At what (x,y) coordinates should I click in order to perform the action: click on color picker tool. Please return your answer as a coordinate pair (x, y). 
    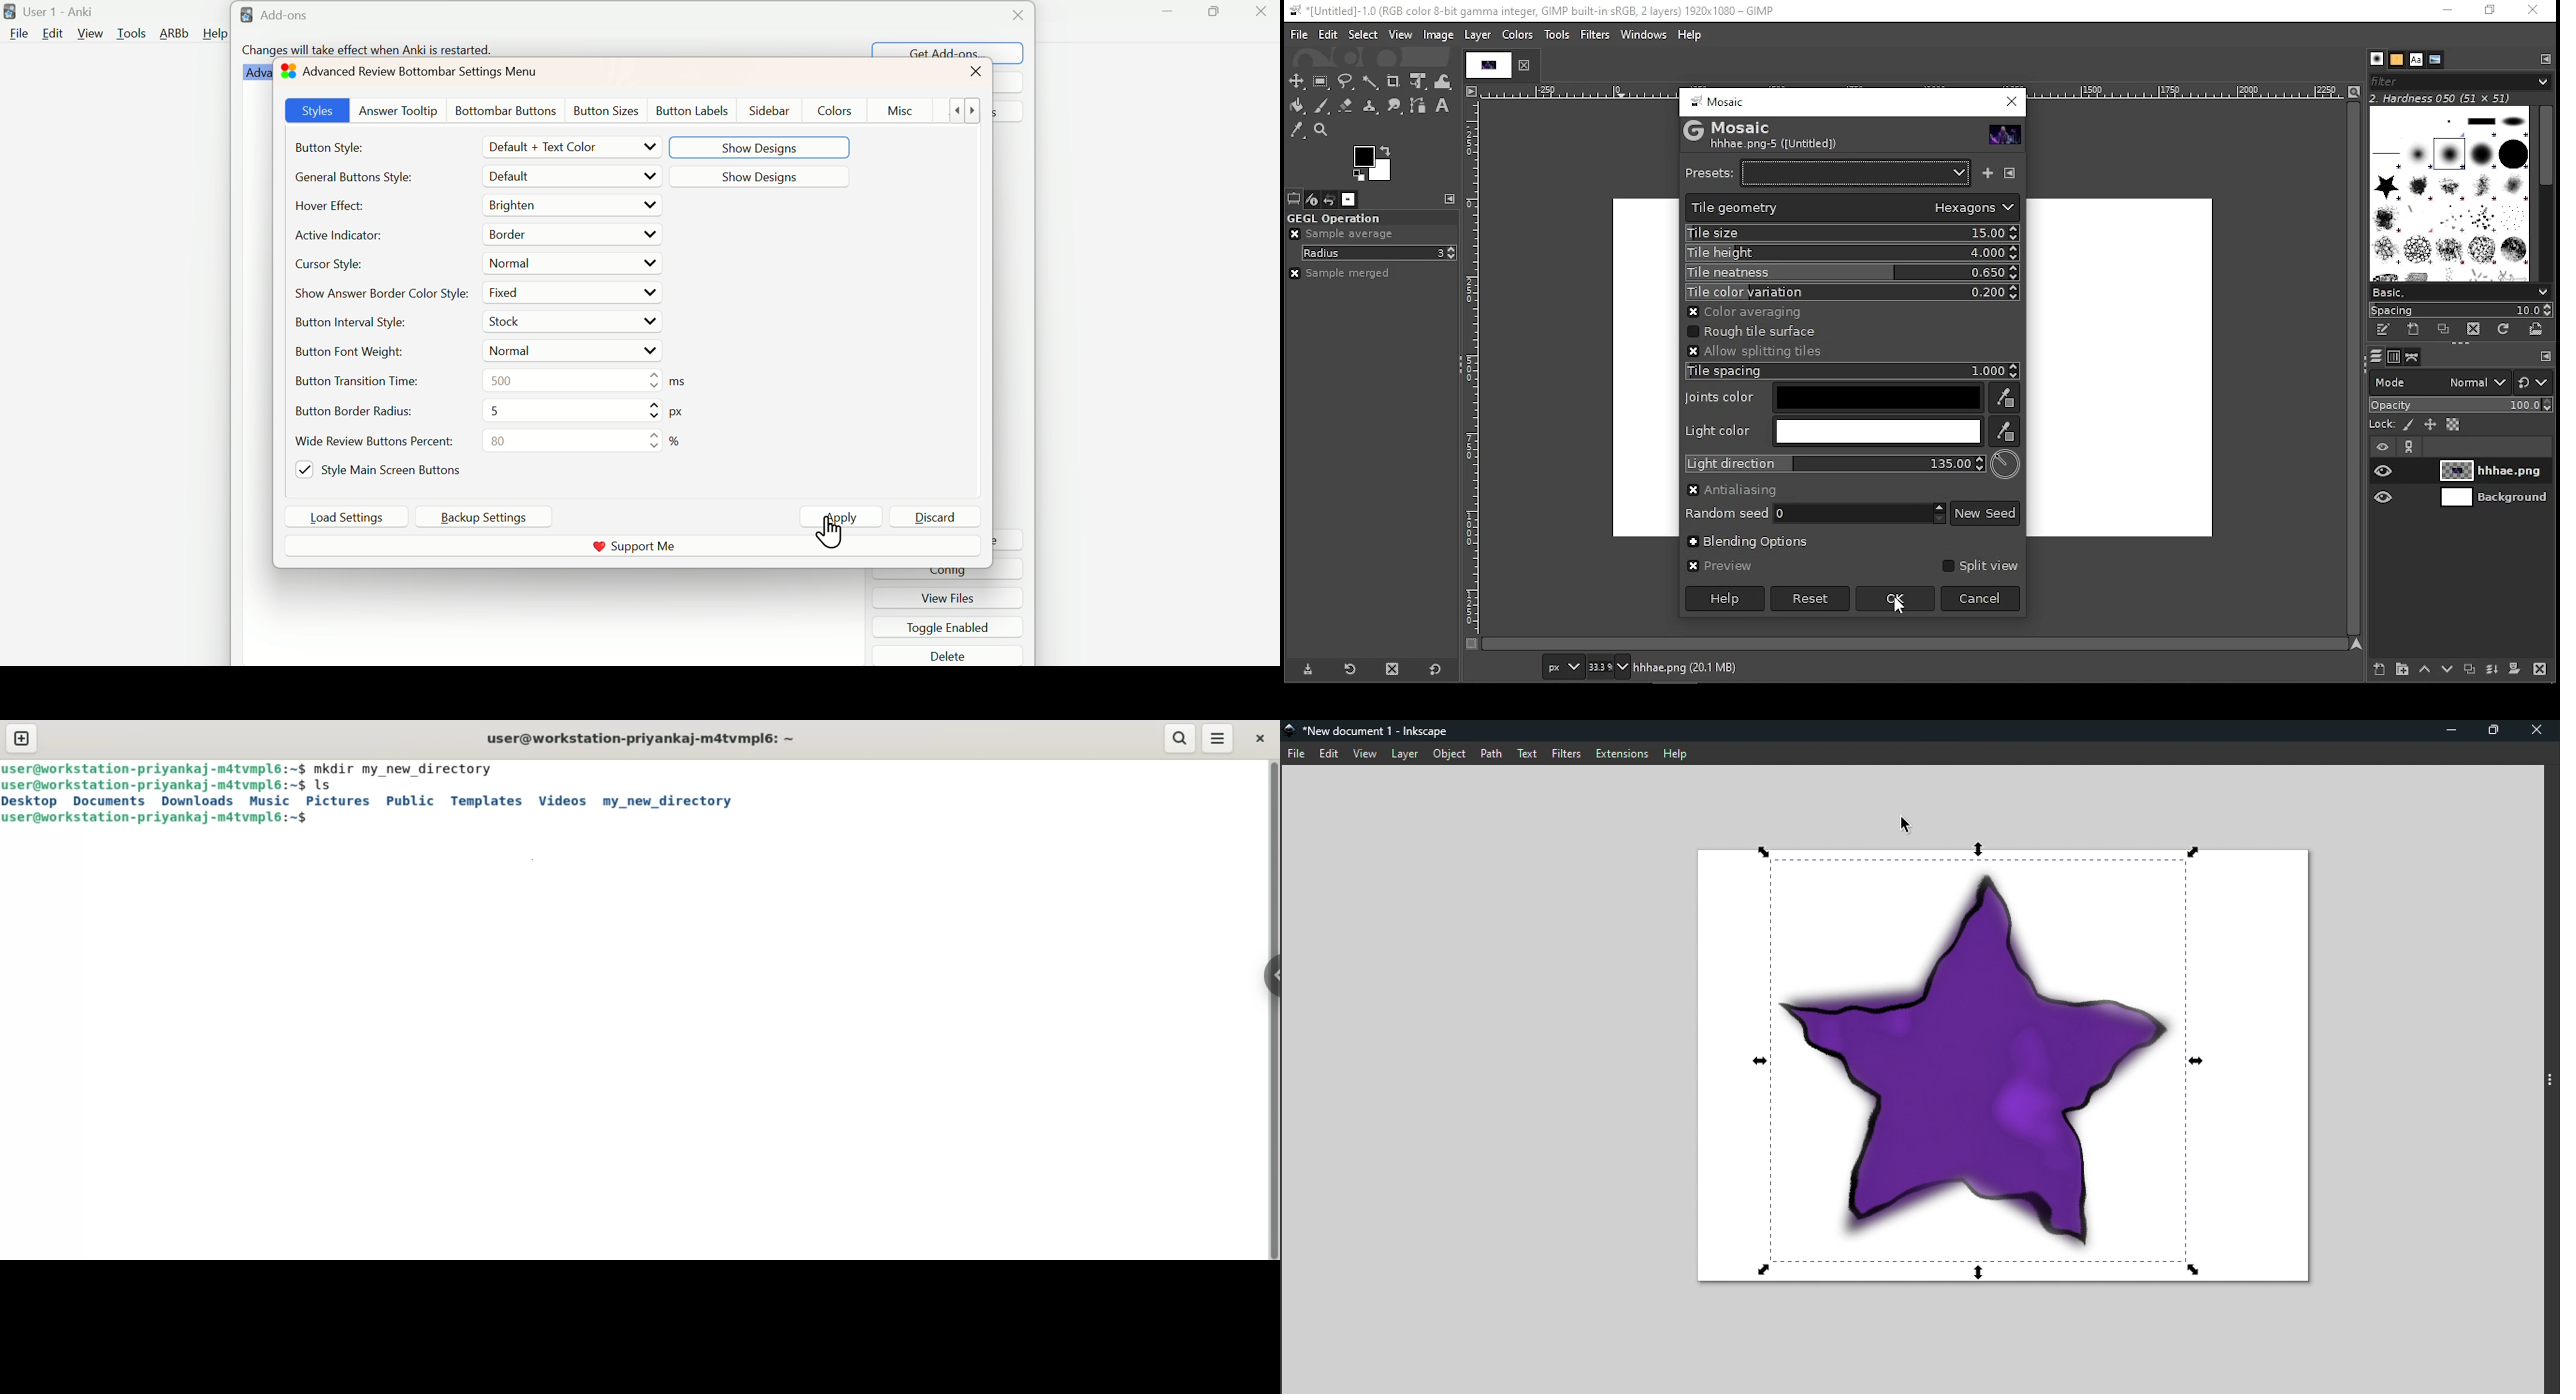
    Looking at the image, I should click on (1297, 131).